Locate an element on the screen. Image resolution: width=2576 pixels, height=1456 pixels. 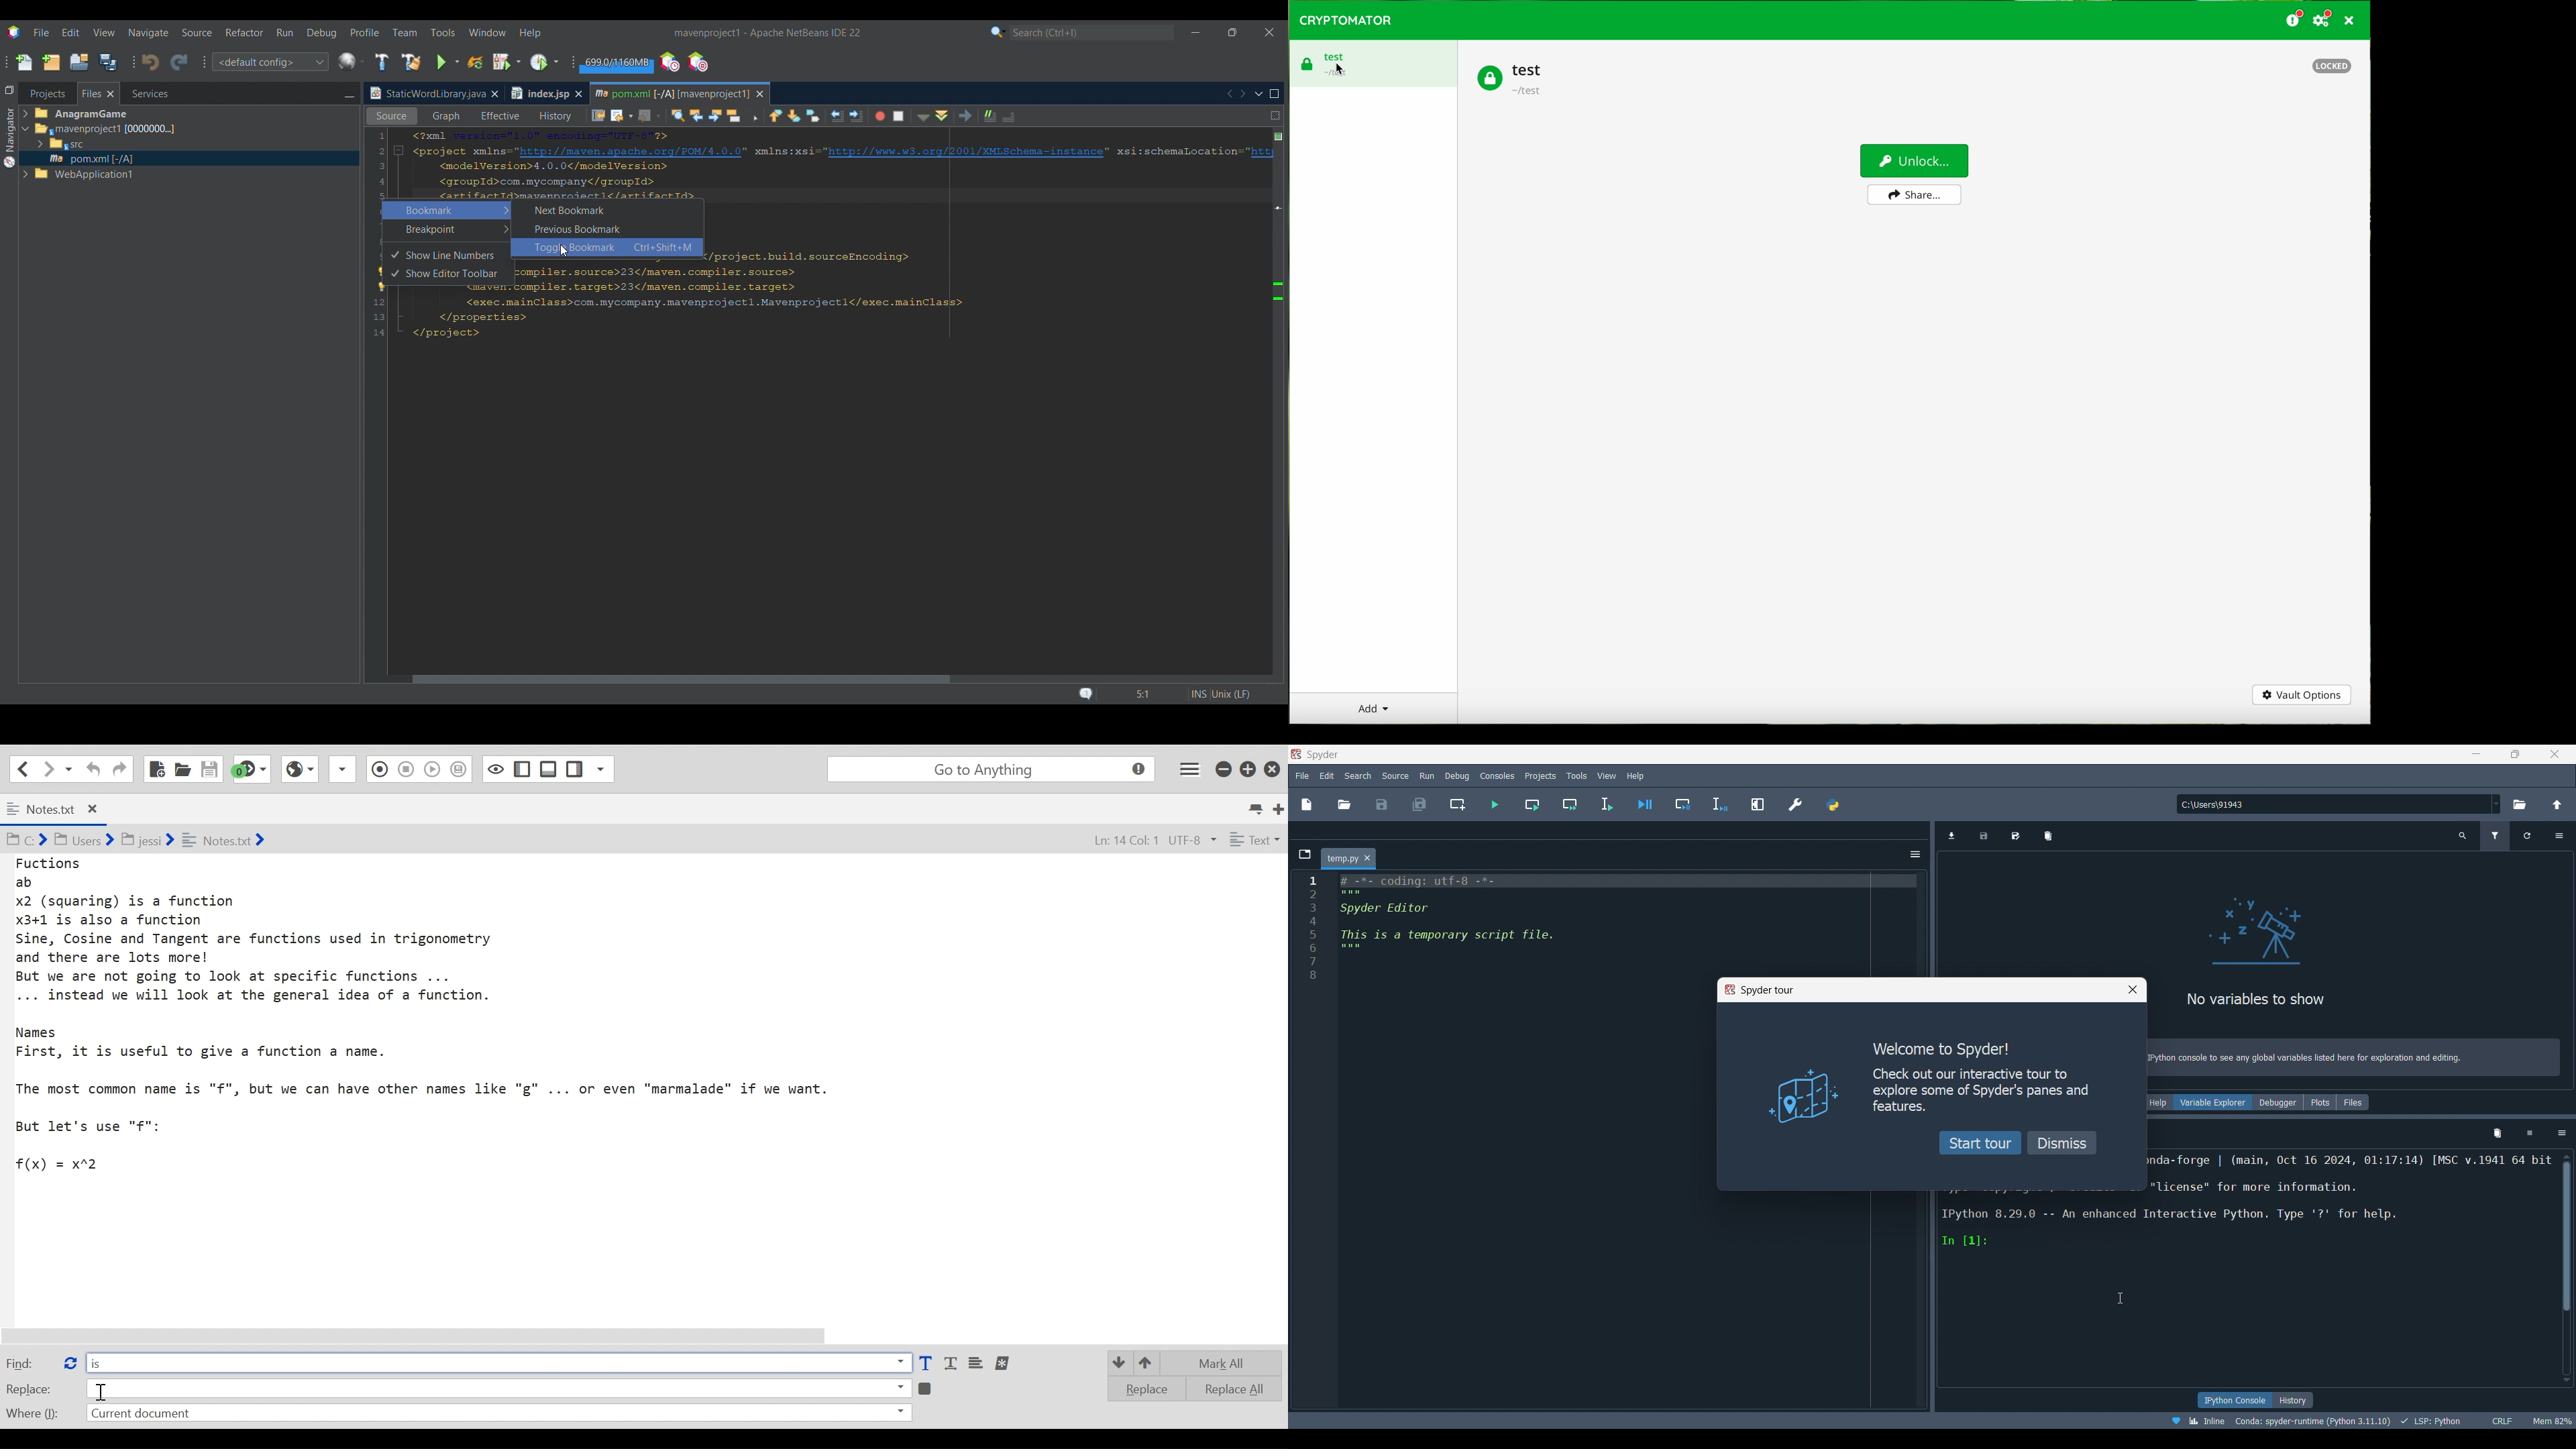
Software name is located at coordinates (1323, 755).